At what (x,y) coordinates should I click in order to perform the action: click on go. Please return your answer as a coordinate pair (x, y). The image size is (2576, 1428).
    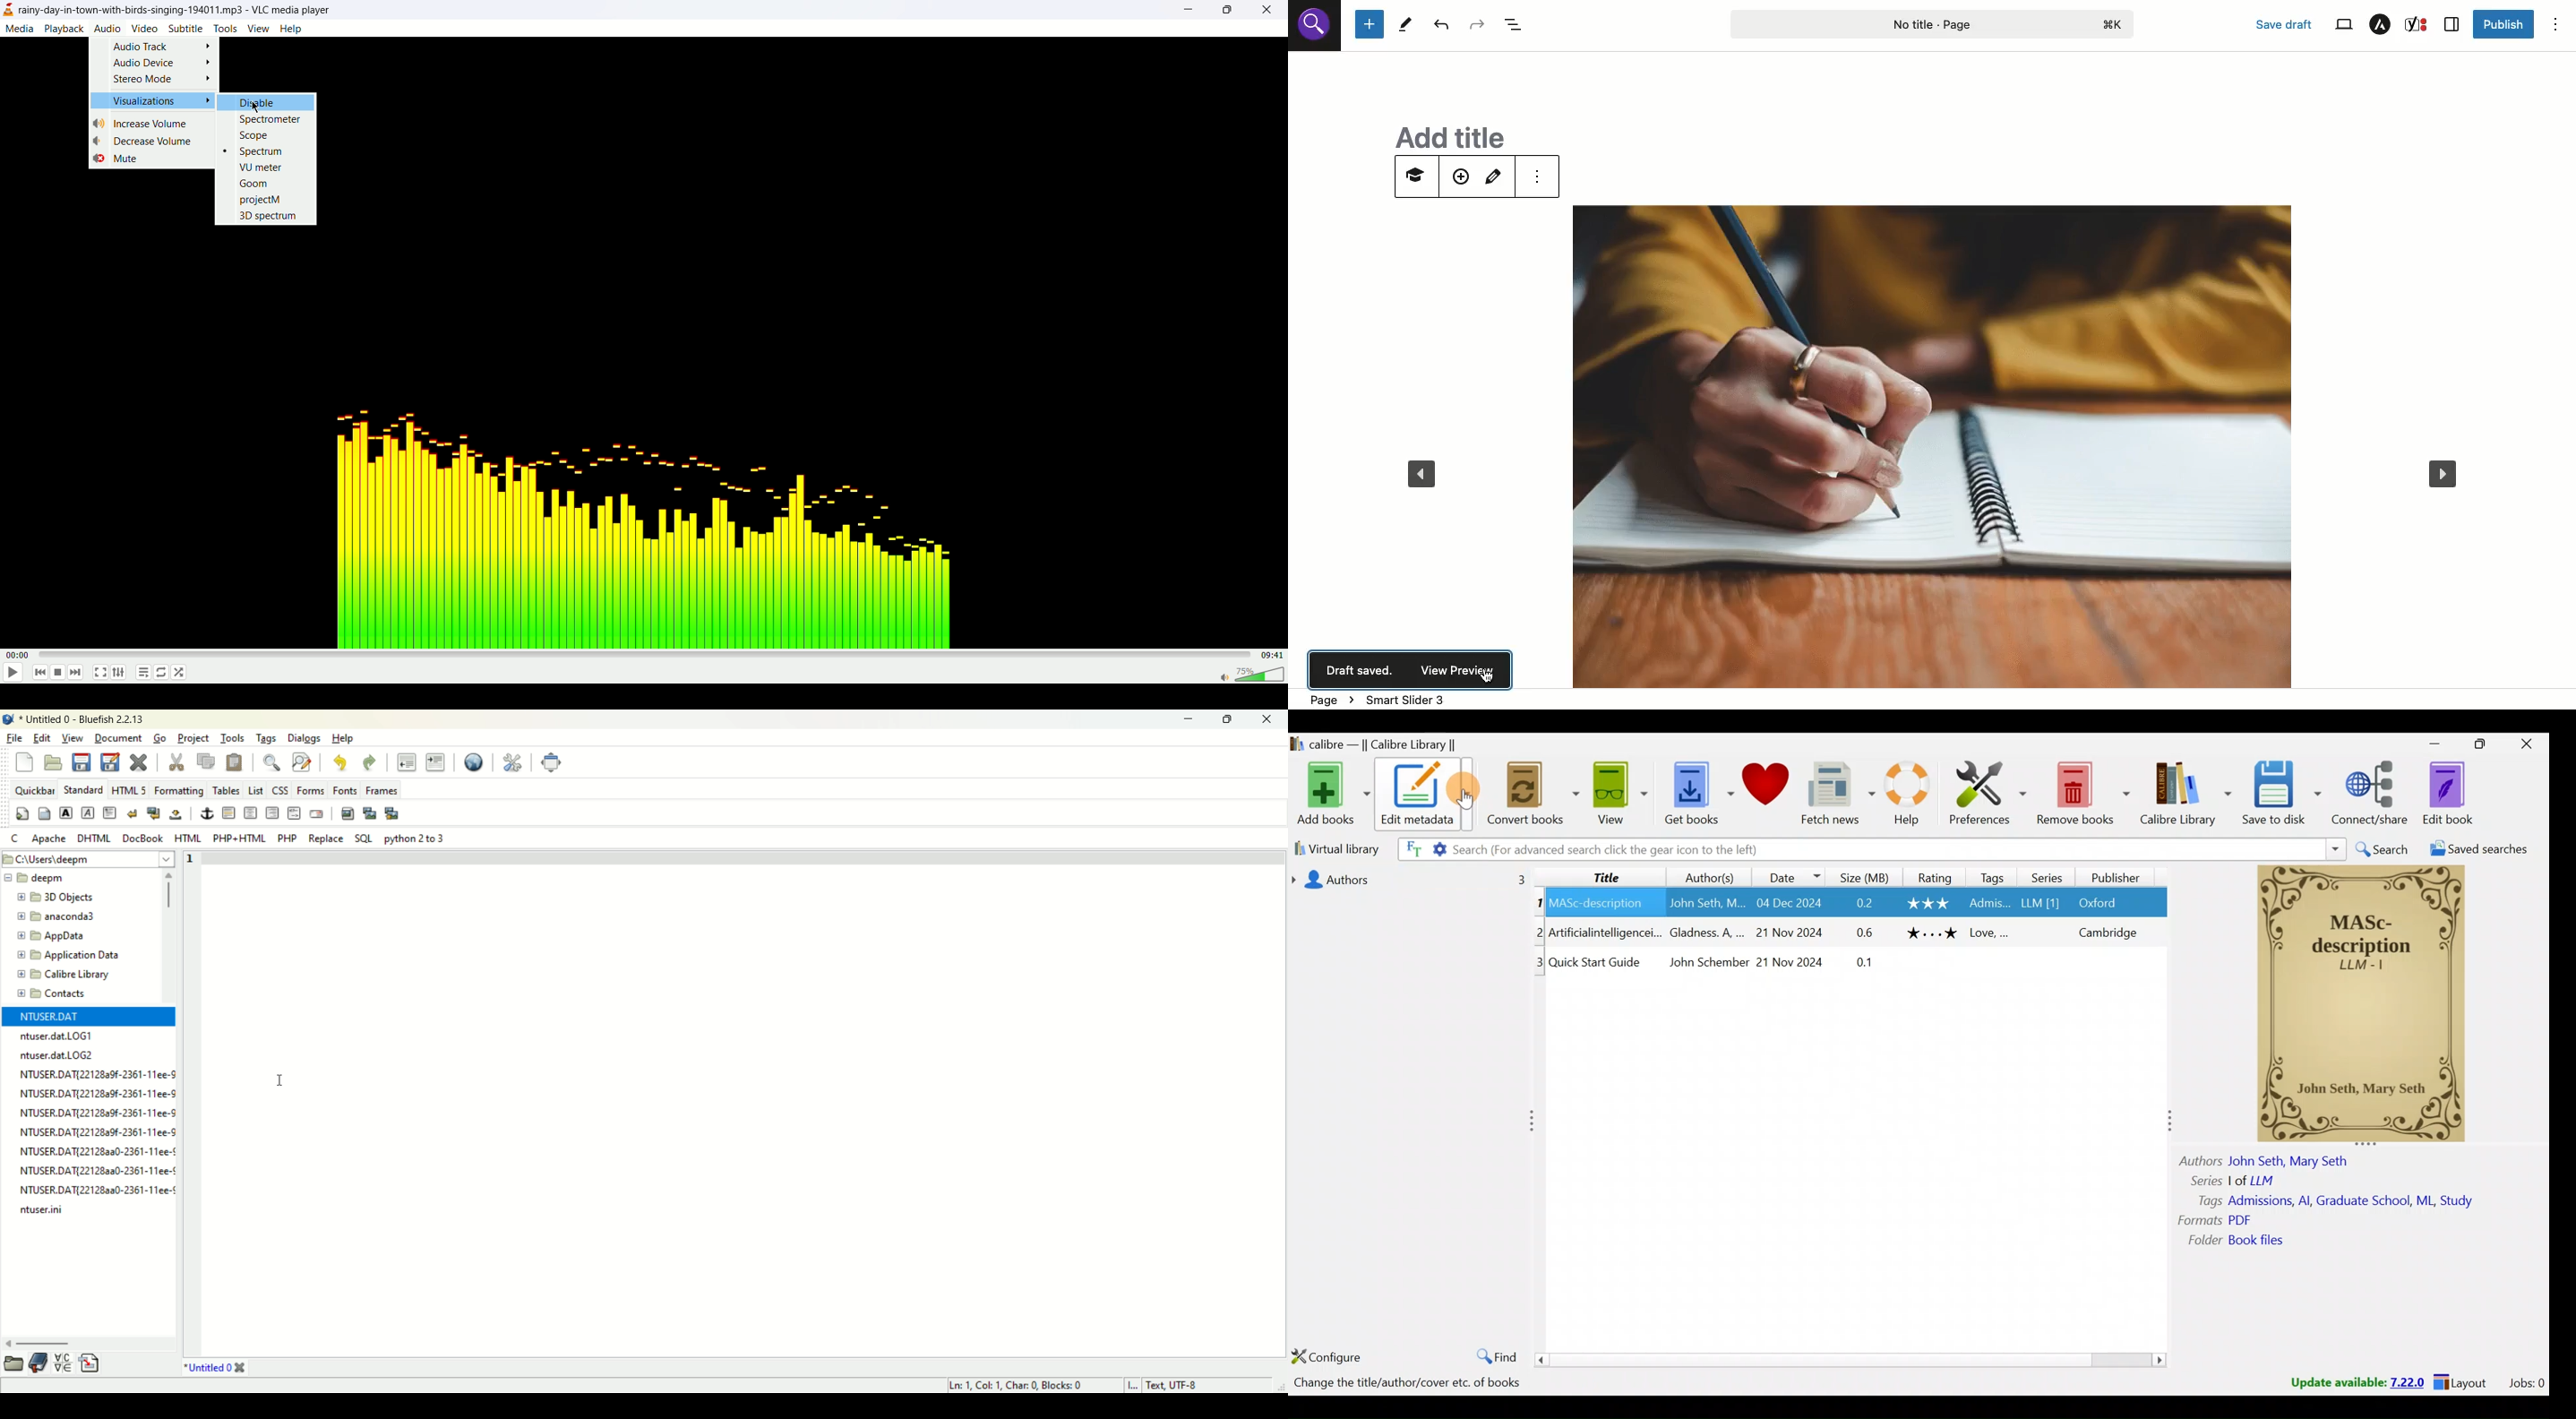
    Looking at the image, I should click on (160, 738).